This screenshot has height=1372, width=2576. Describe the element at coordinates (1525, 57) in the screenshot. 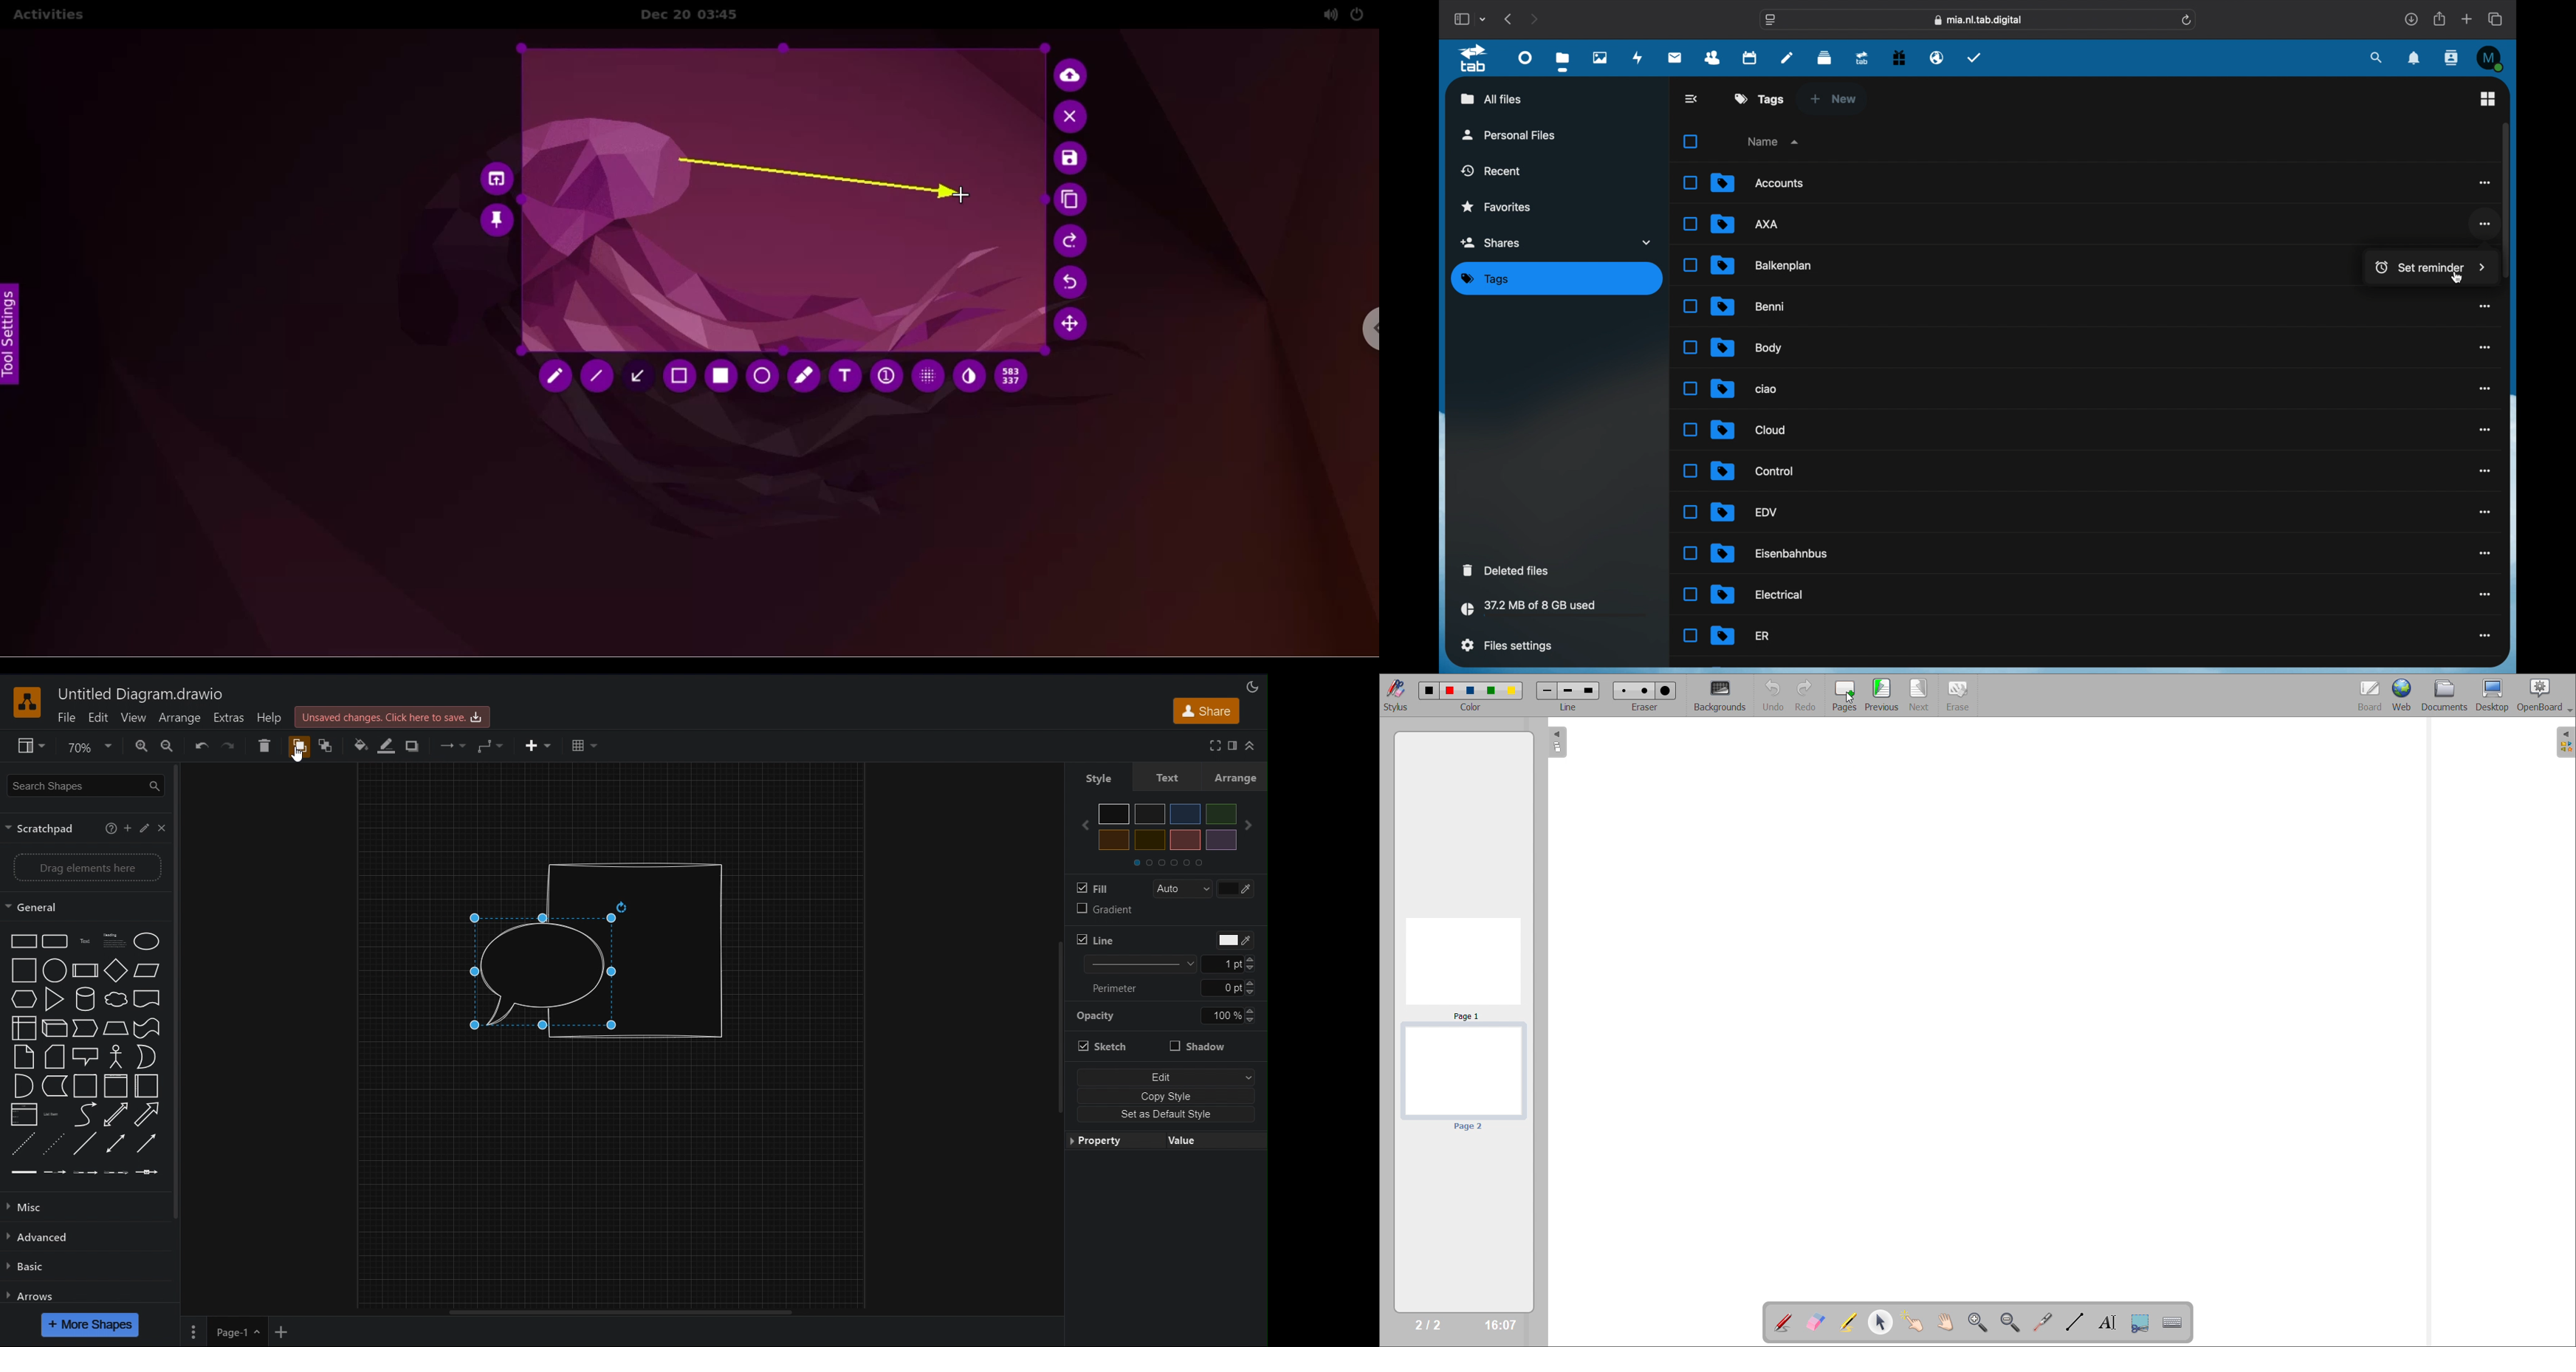

I see `dashboard` at that location.